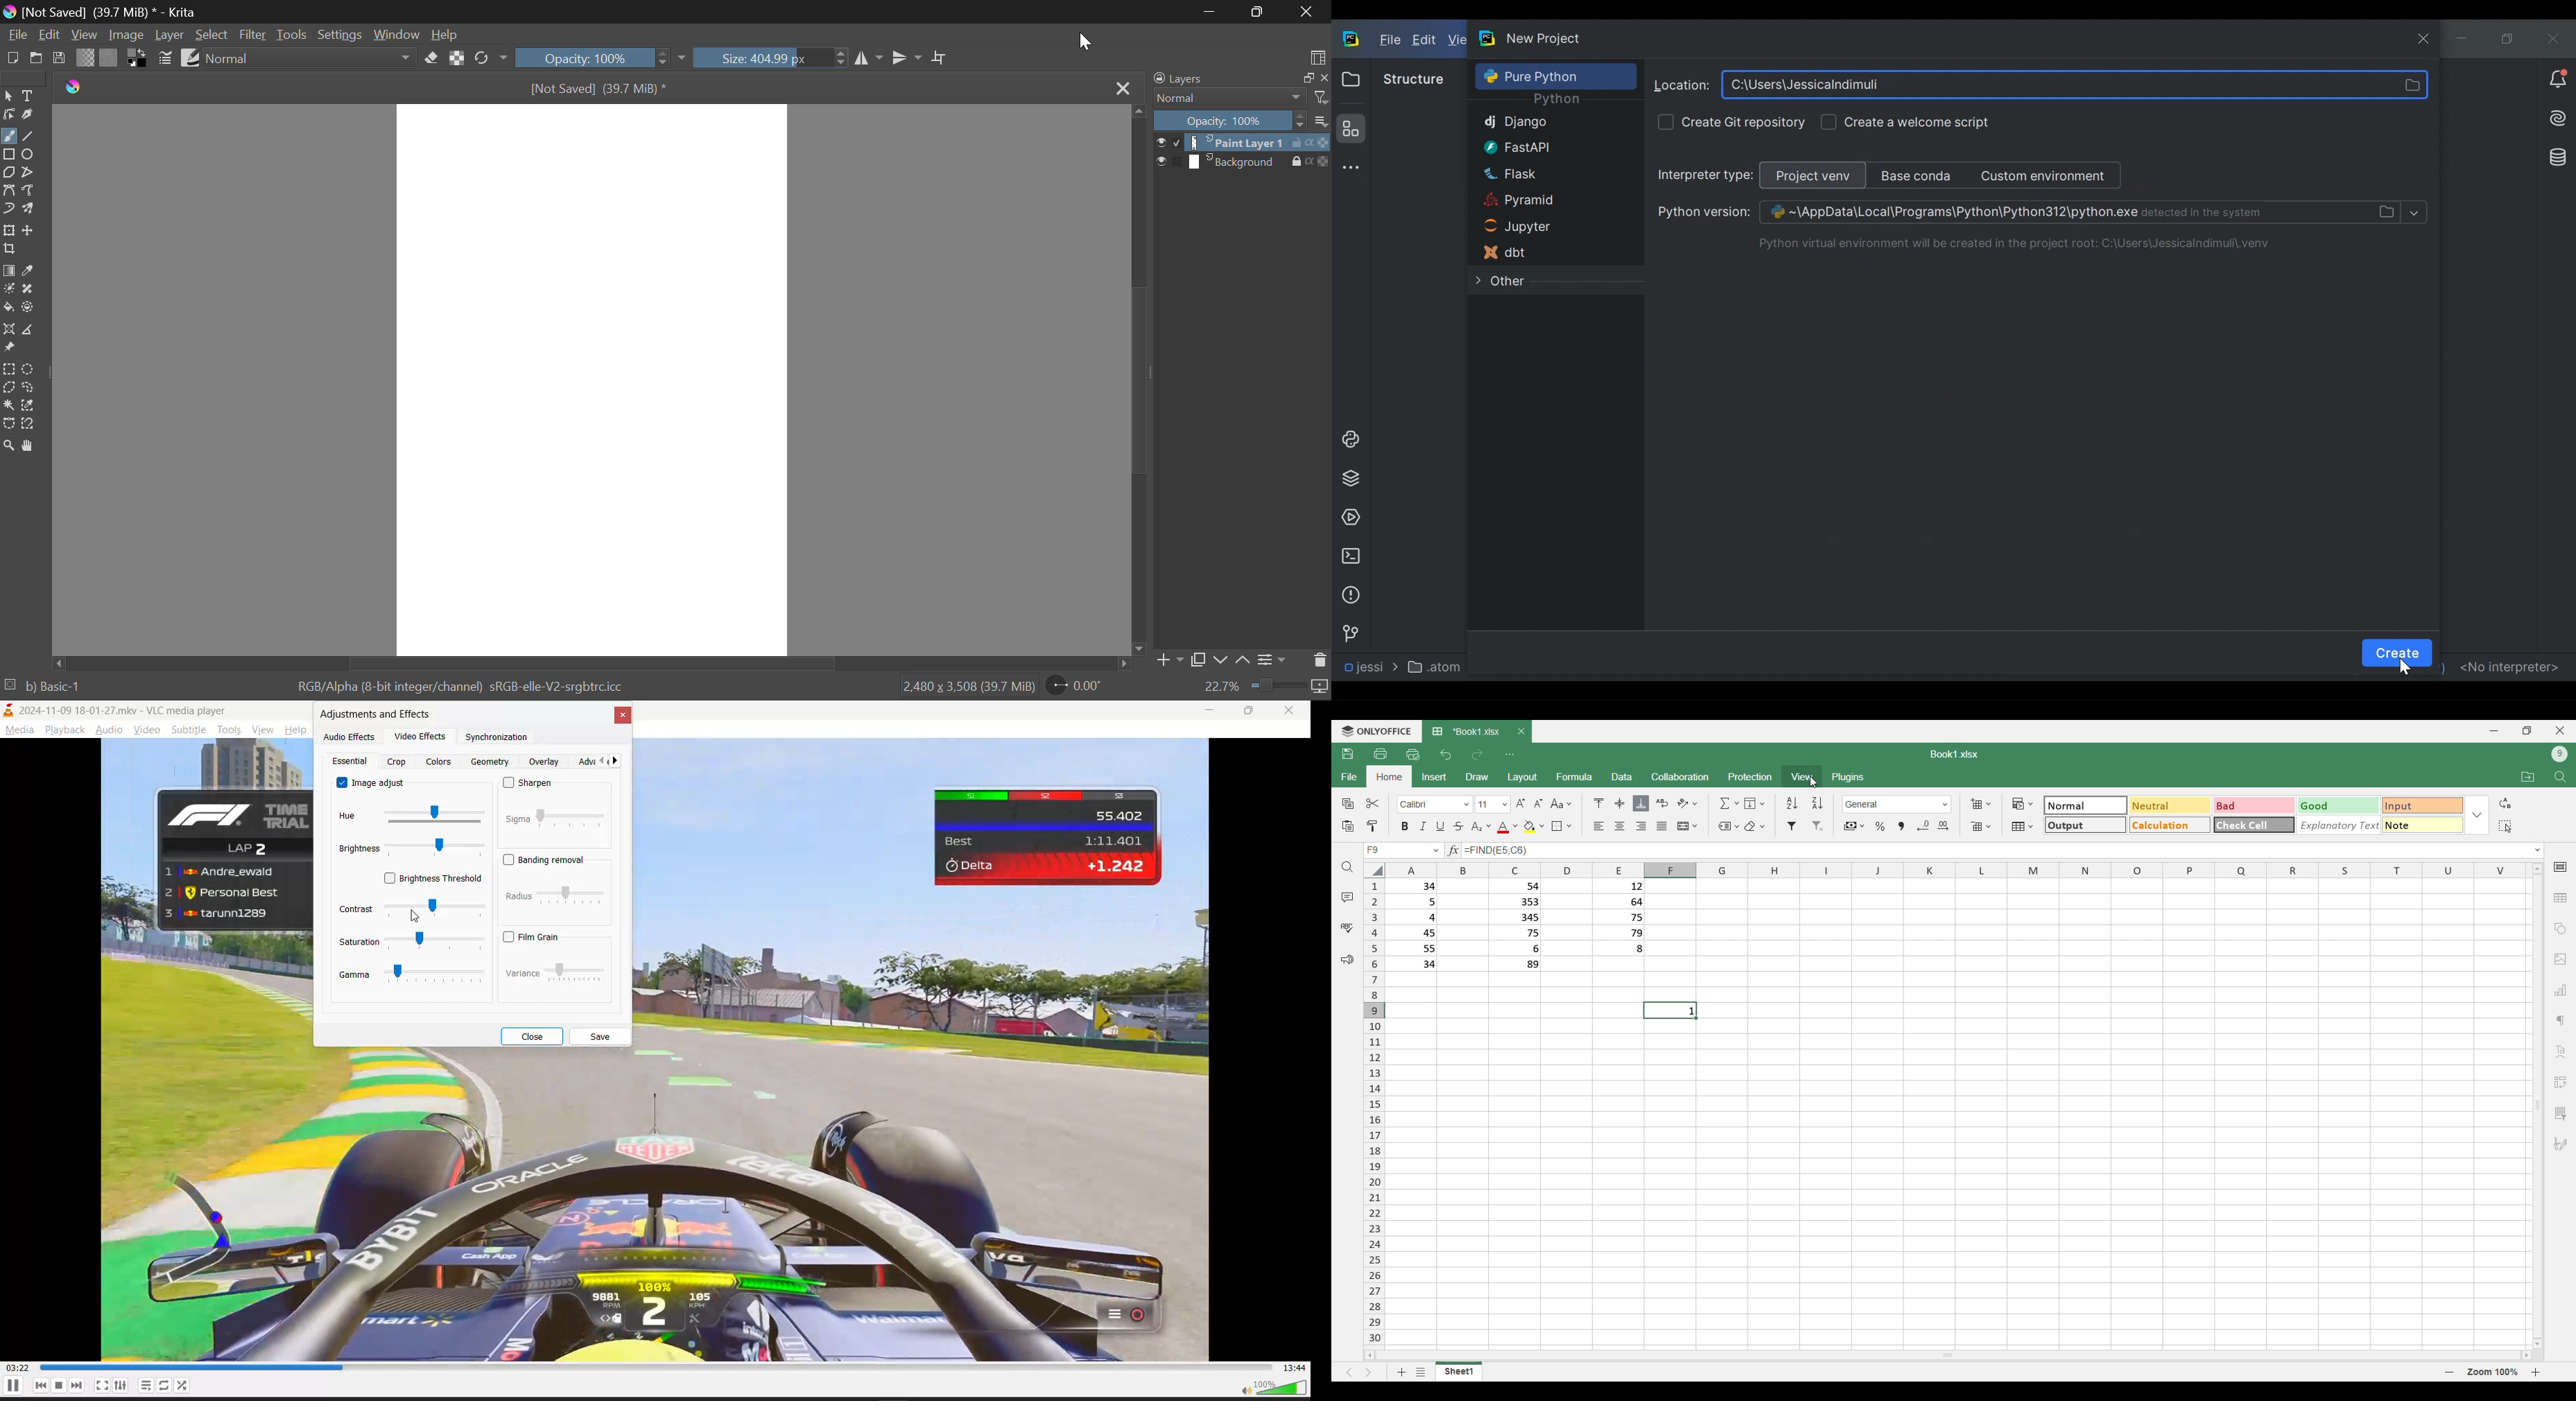 This screenshot has height=1428, width=2576. Describe the element at coordinates (1619, 826) in the screenshot. I see `Centre alignment` at that location.